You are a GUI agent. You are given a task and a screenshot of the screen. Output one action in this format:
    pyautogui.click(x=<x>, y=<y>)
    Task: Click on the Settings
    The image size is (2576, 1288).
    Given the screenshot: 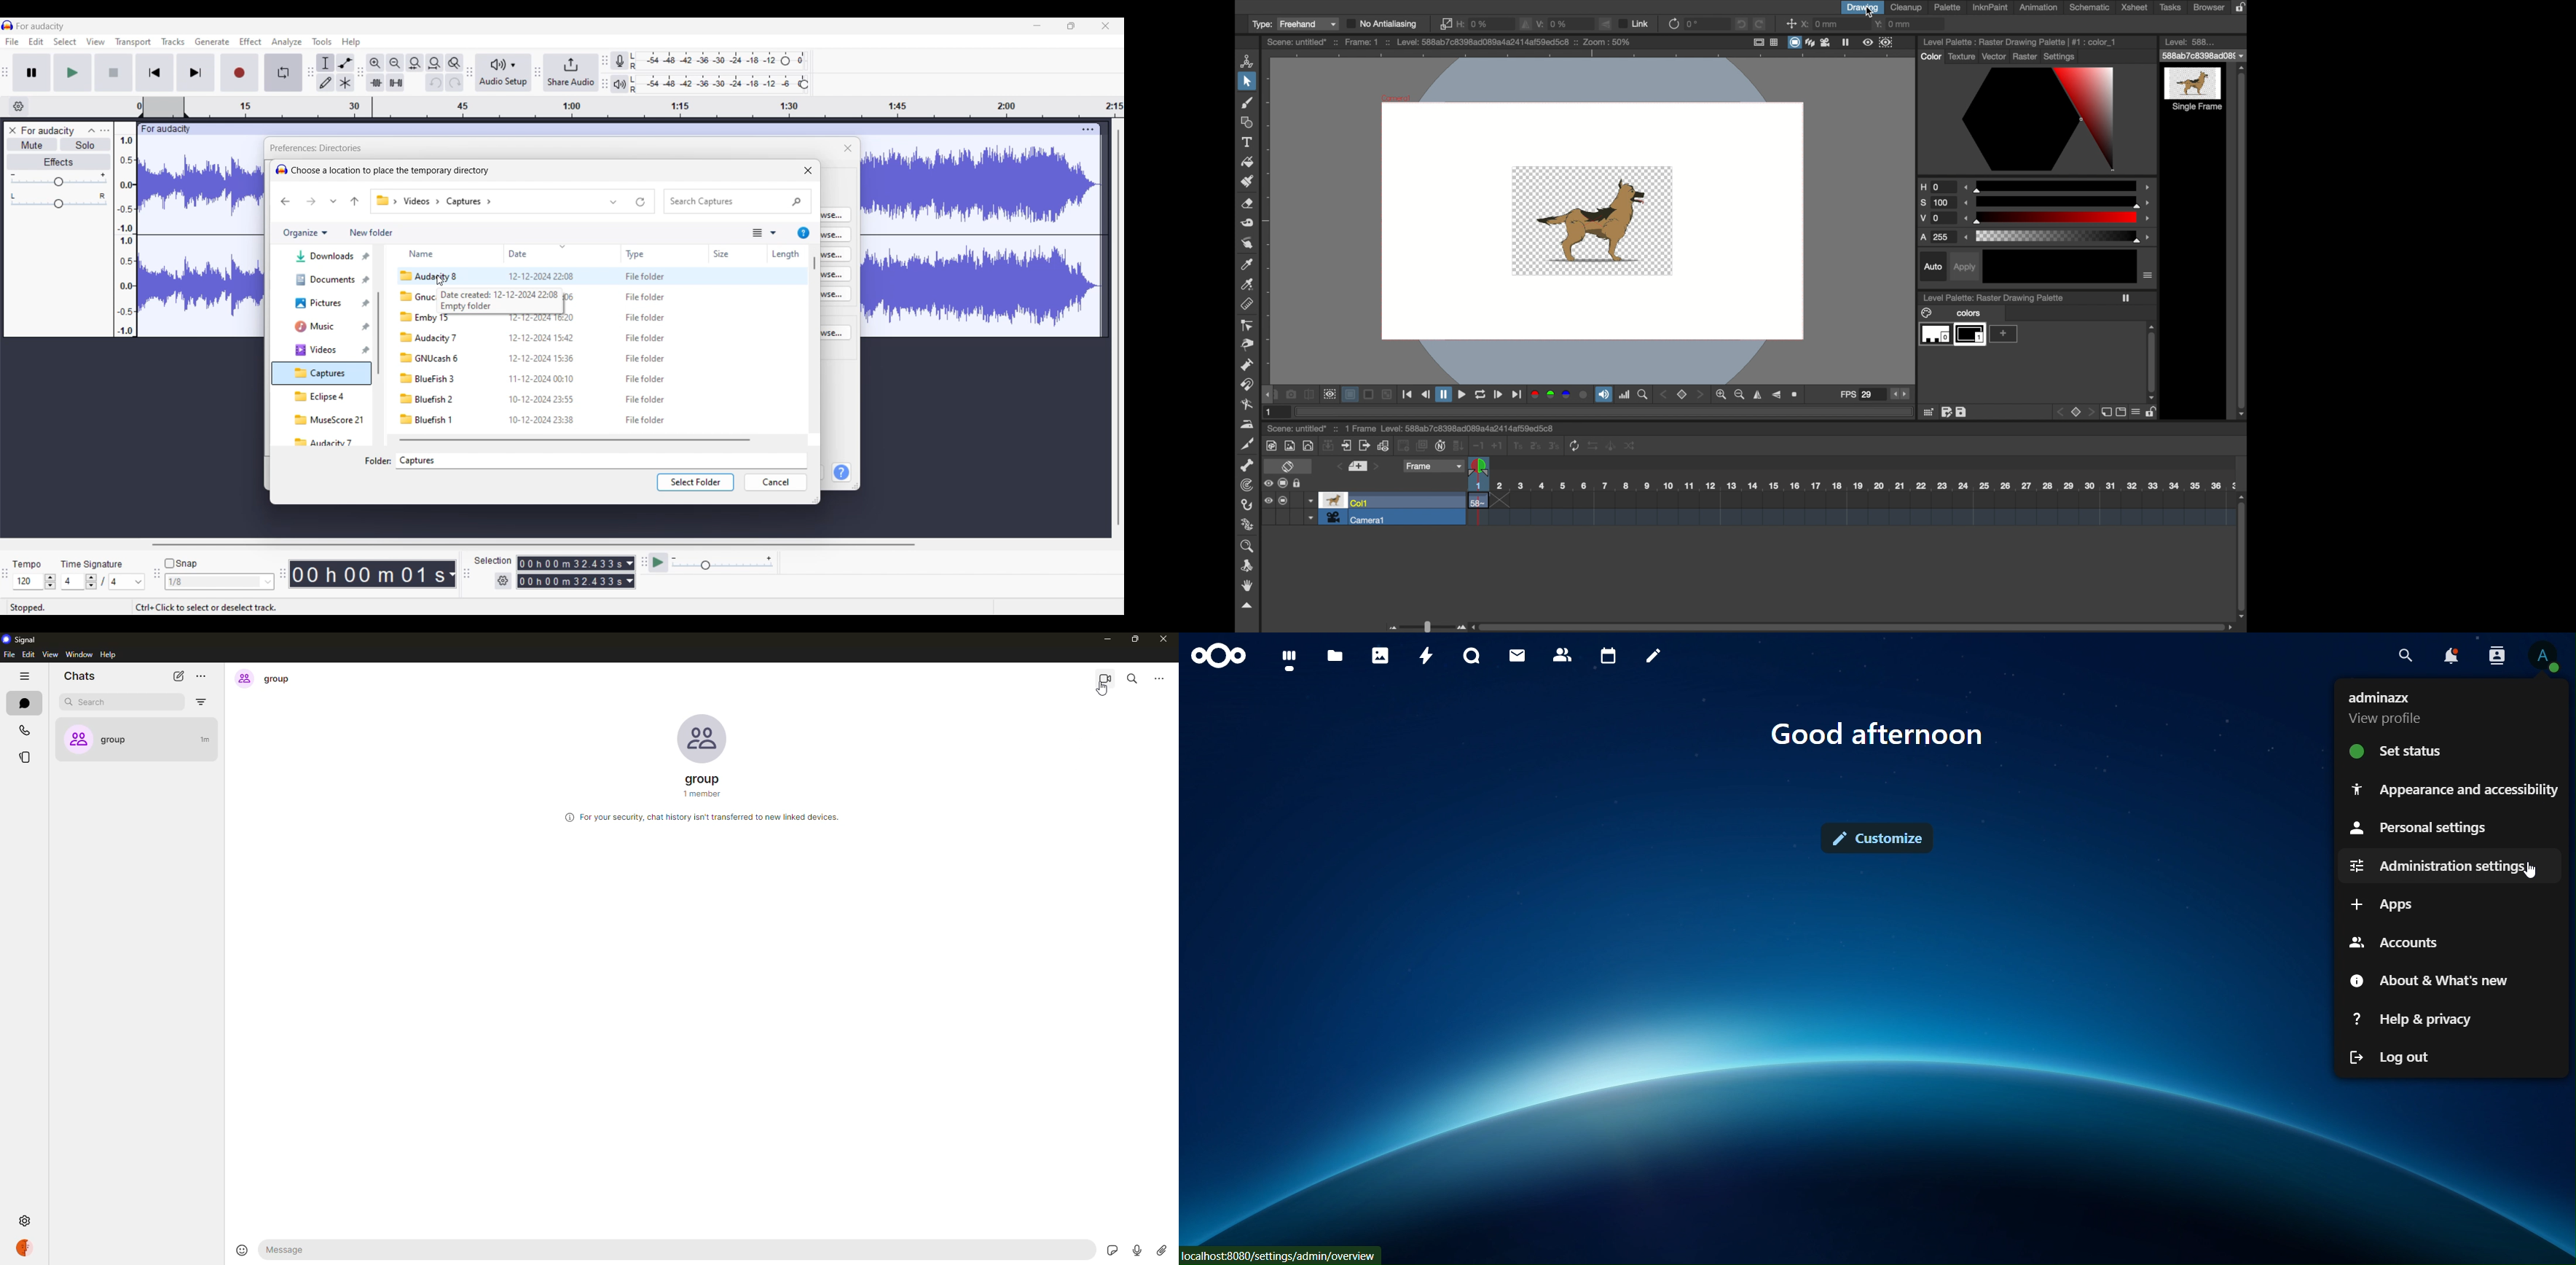 What is the action you would take?
    pyautogui.click(x=504, y=581)
    